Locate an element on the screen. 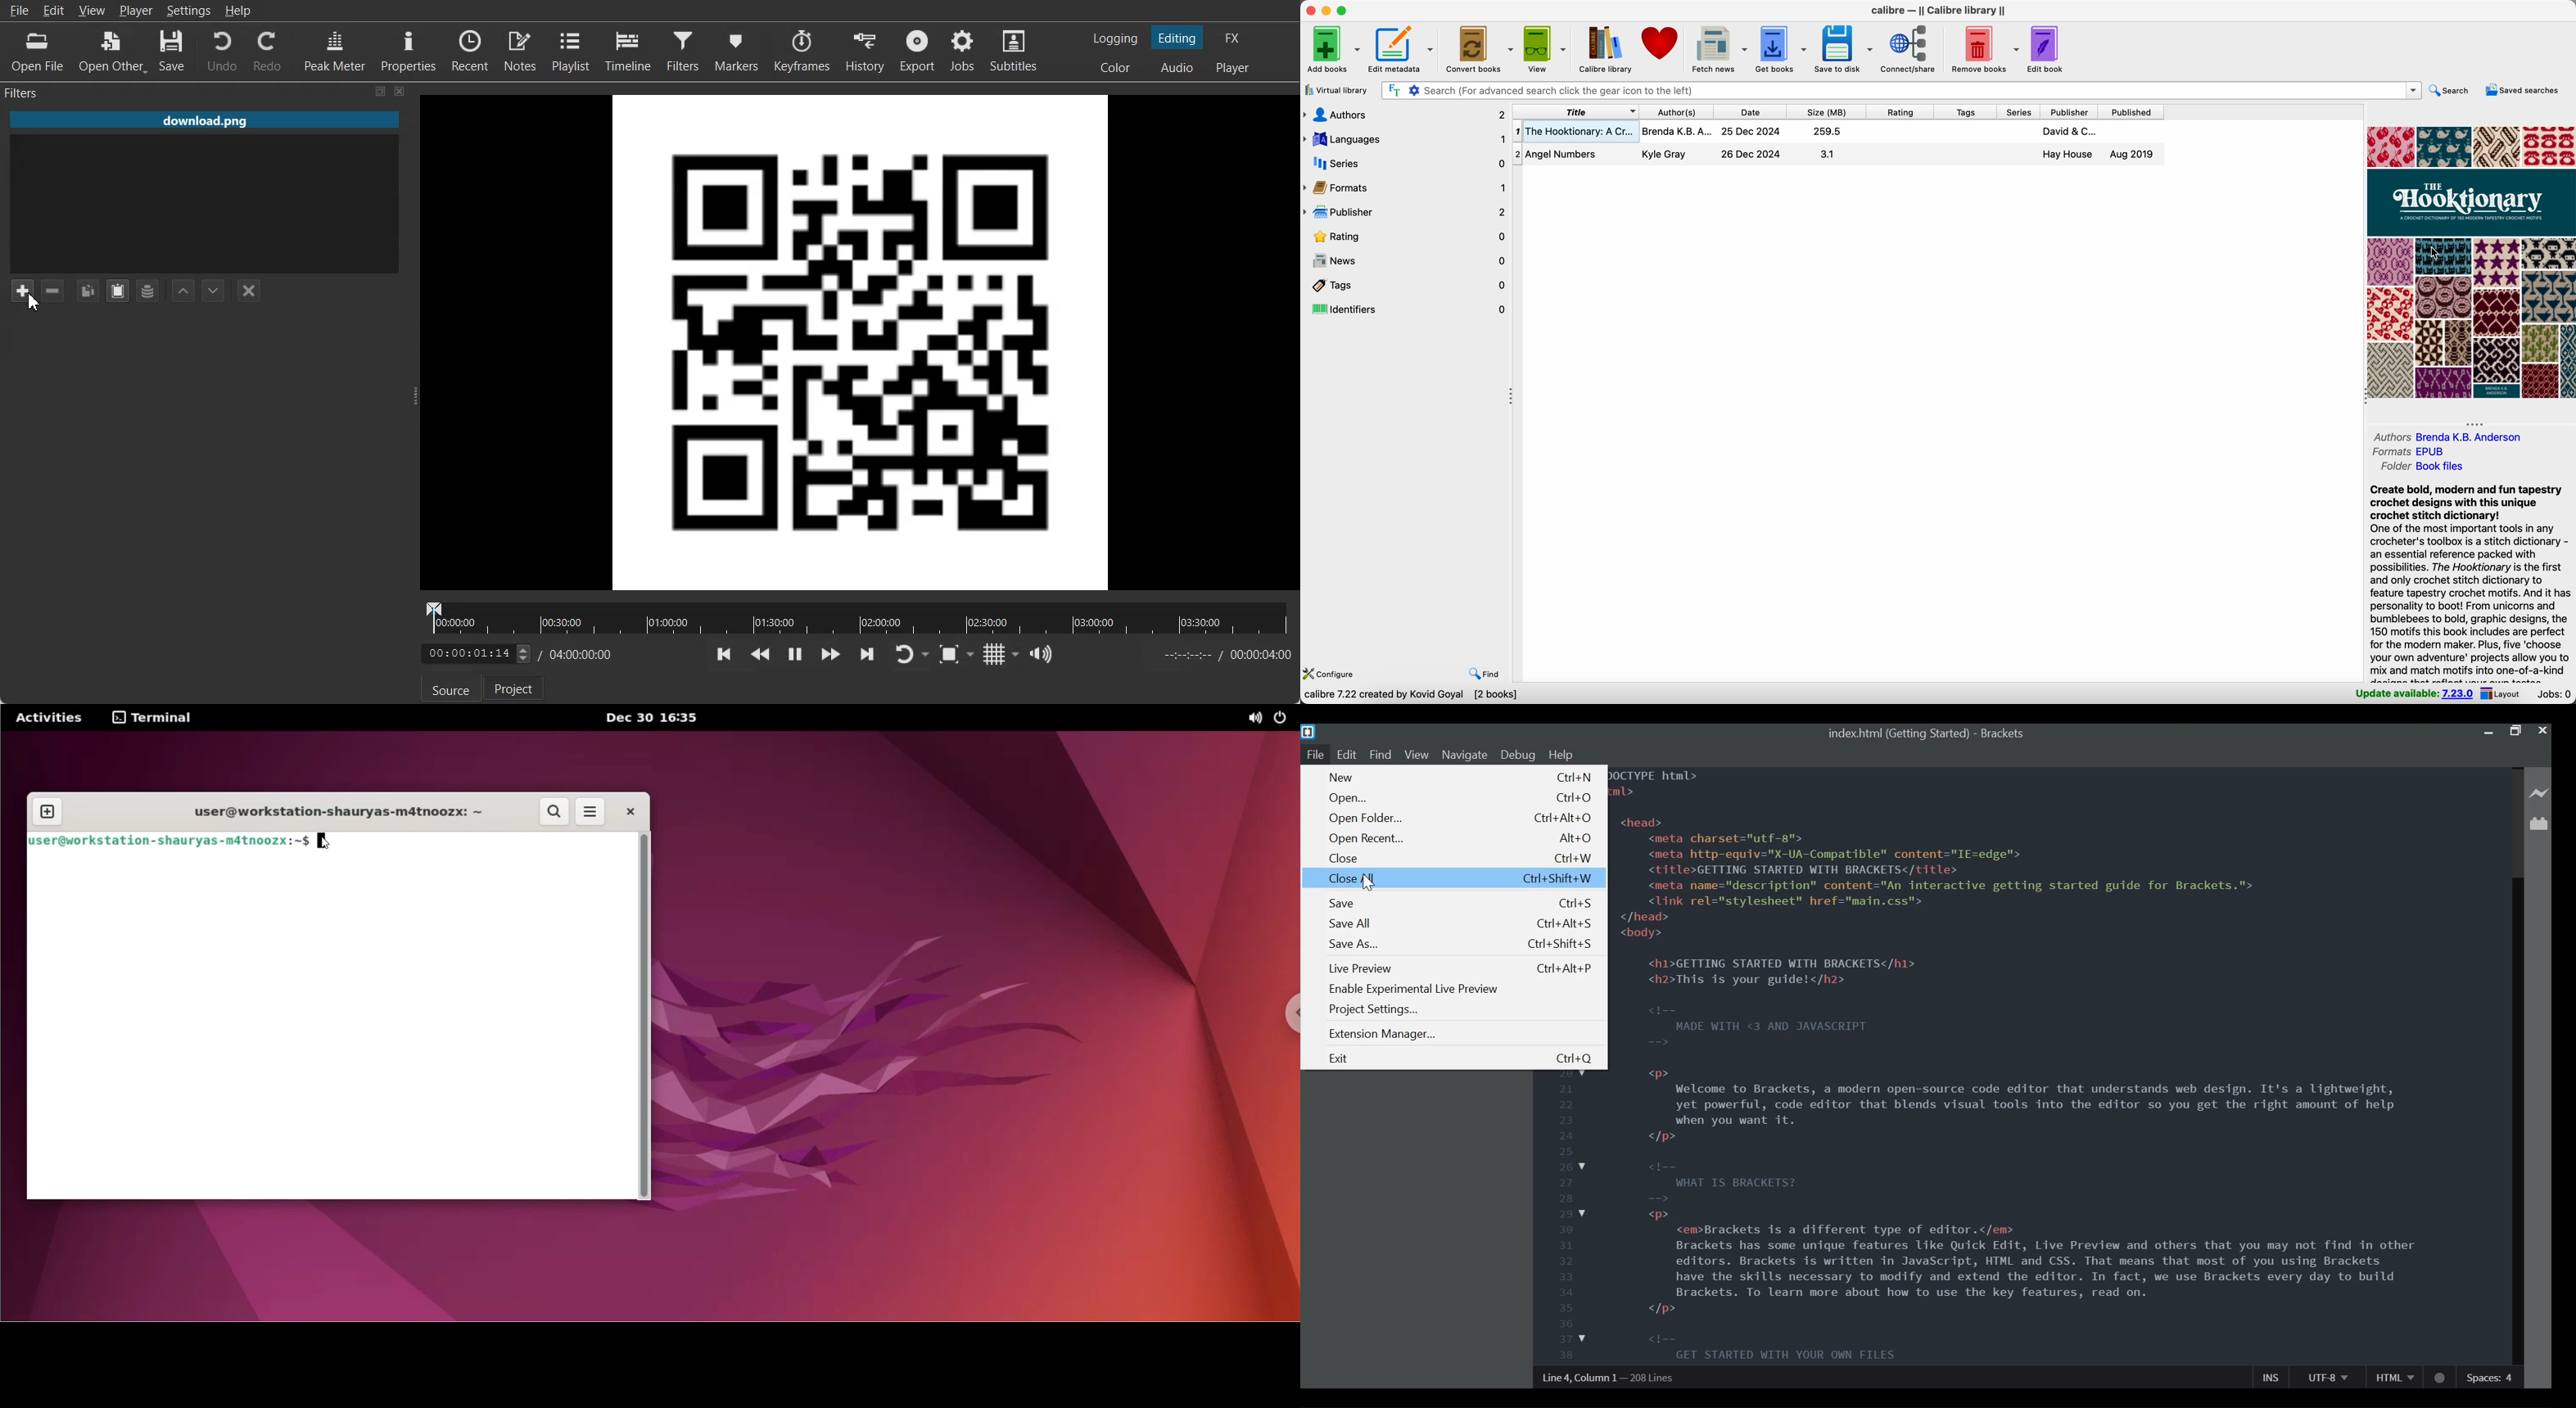 This screenshot has height=1428, width=2576. Undo is located at coordinates (222, 50).